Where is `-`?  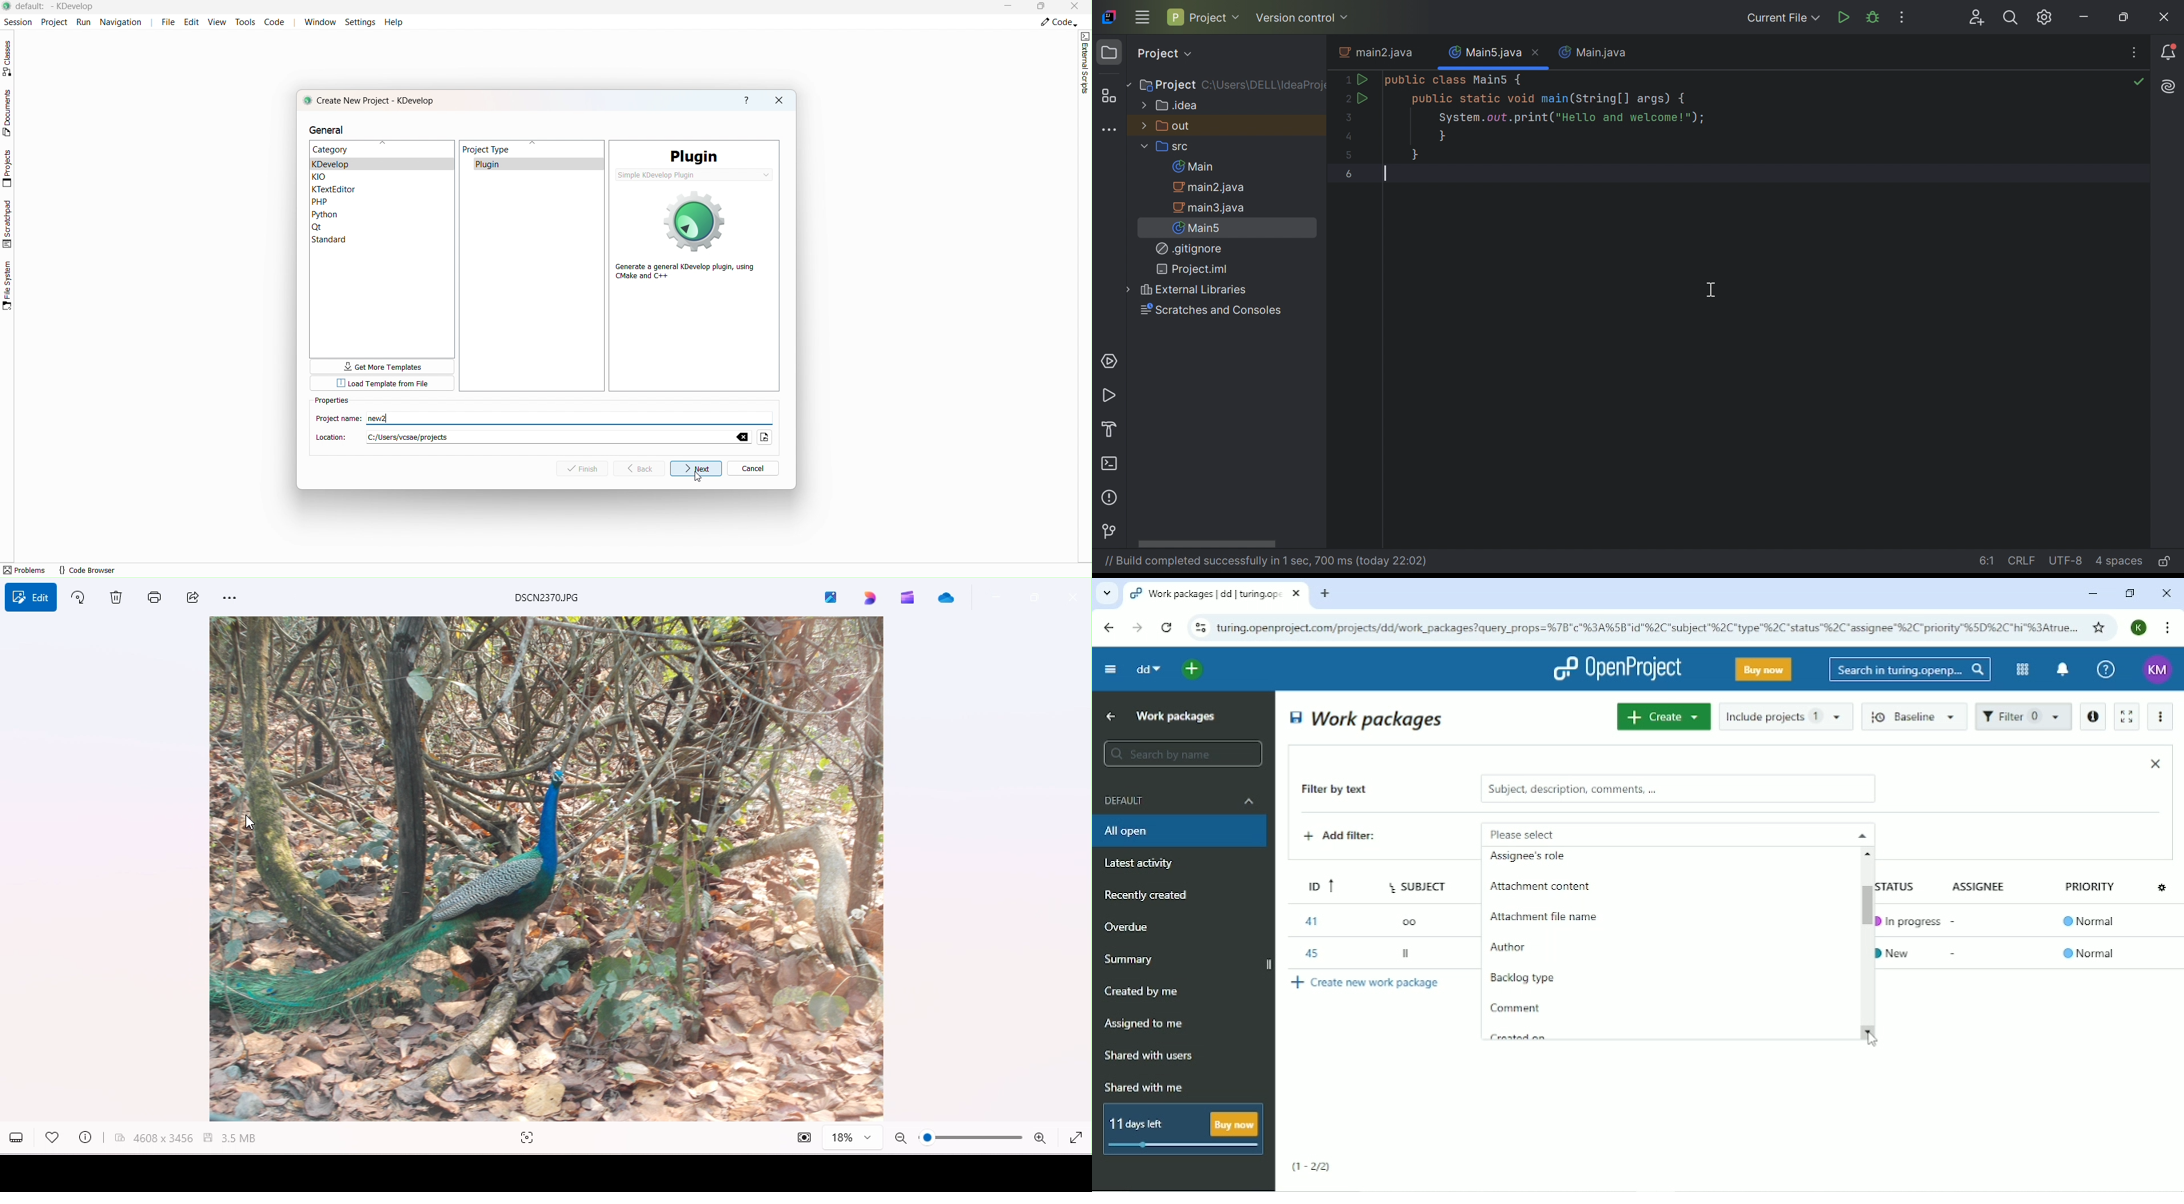
- is located at coordinates (1955, 953).